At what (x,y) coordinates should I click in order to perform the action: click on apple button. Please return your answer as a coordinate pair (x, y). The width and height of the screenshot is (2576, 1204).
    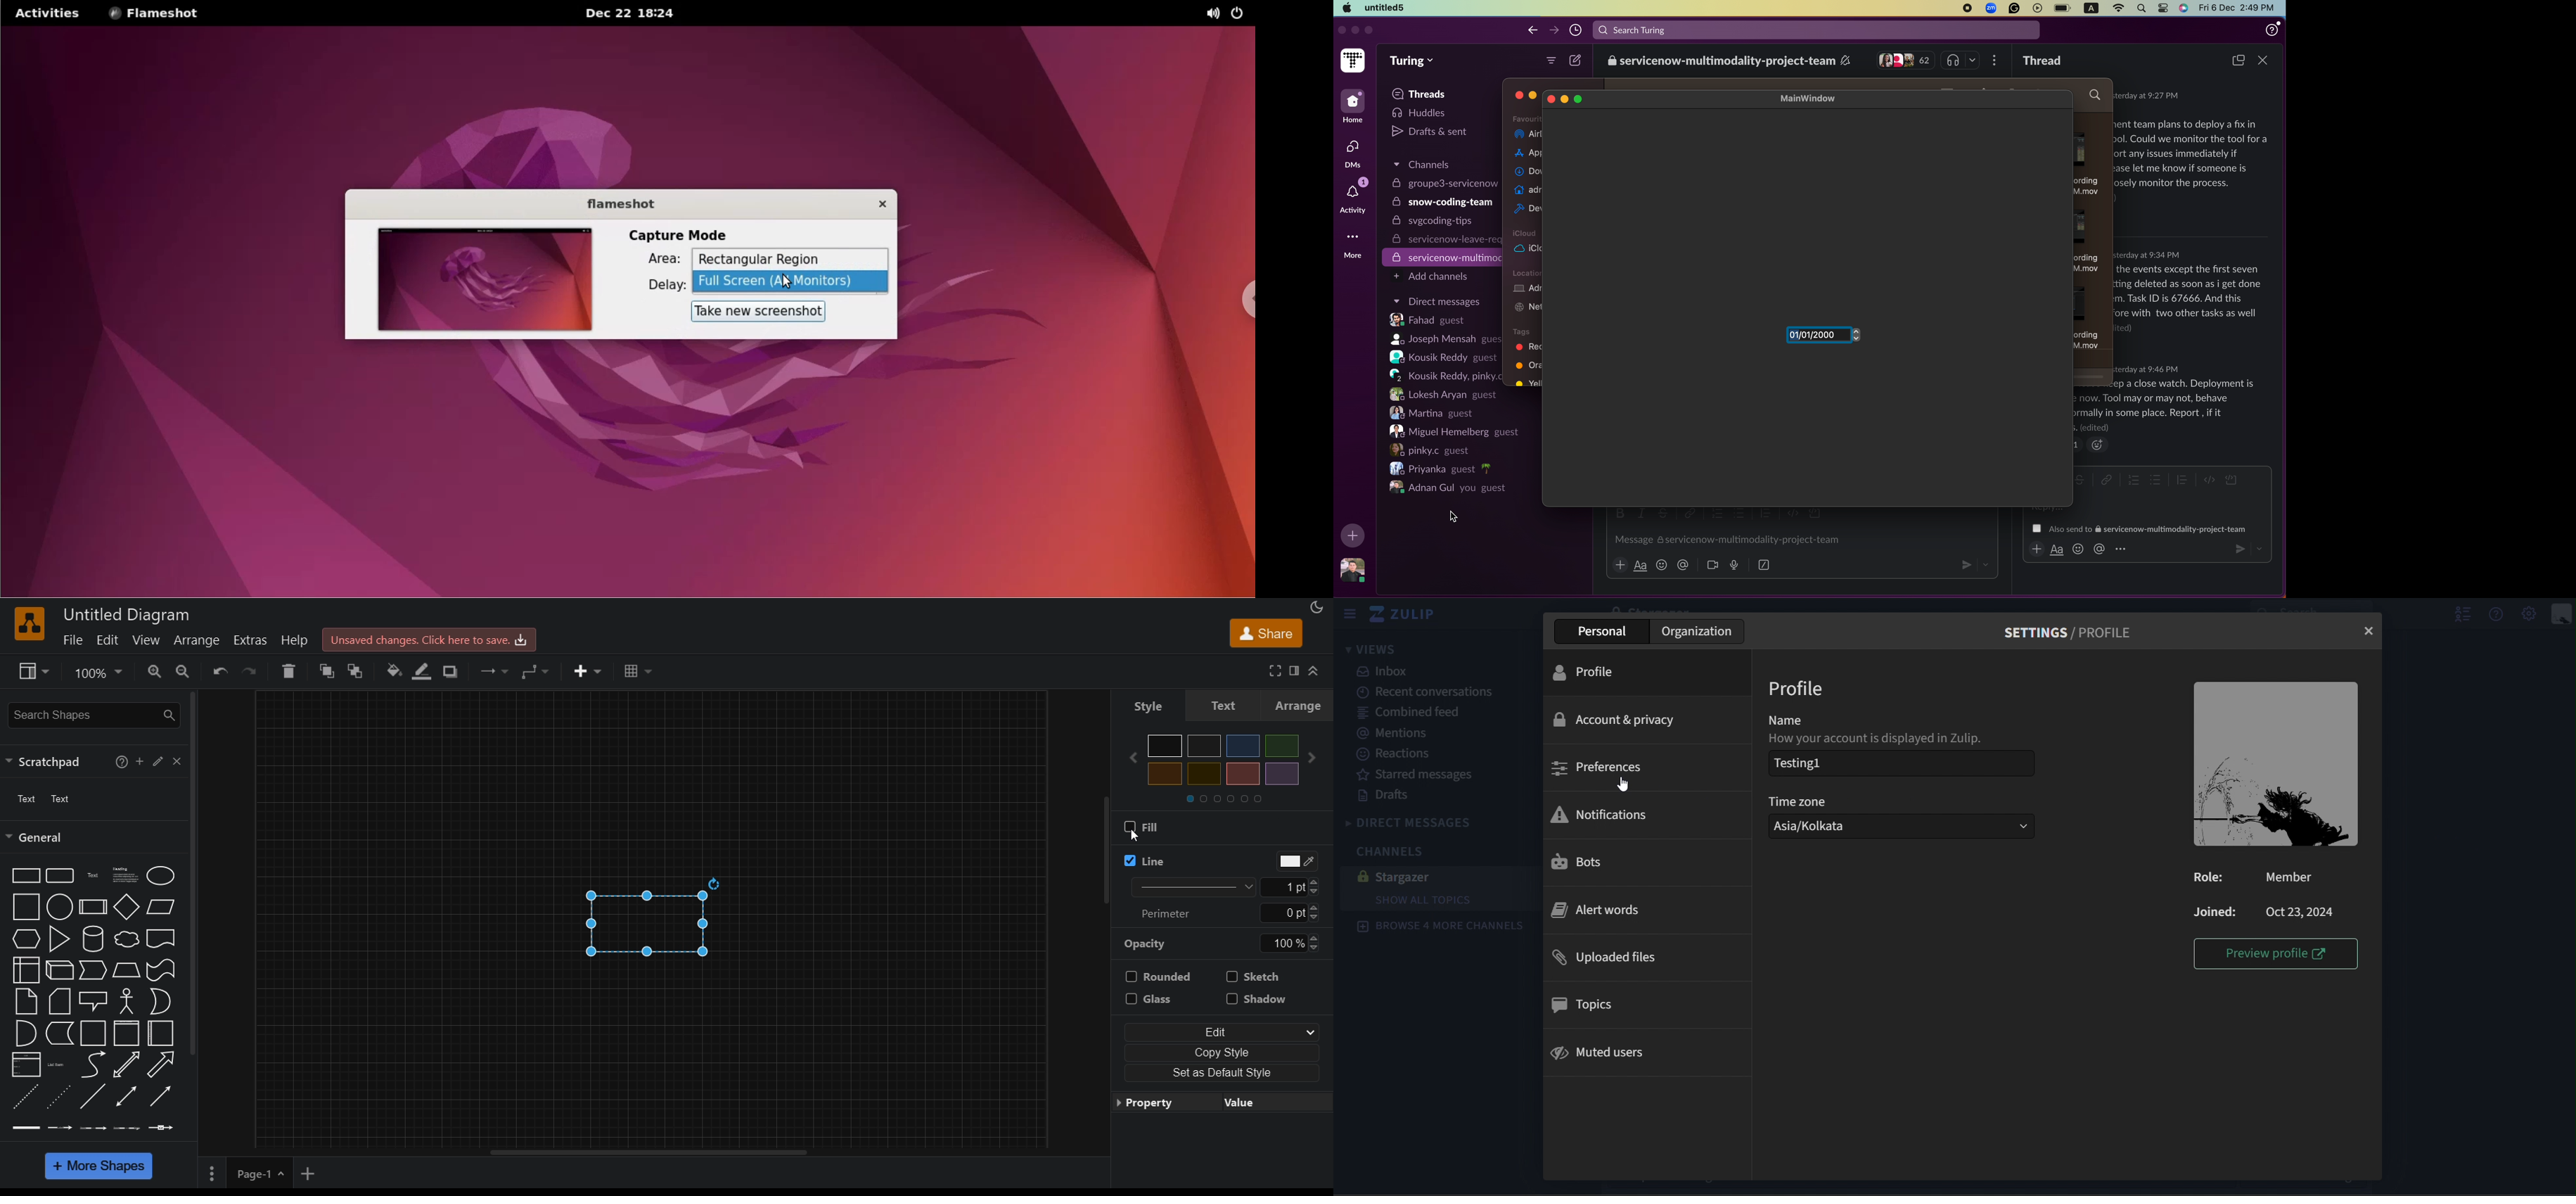
    Looking at the image, I should click on (1347, 7).